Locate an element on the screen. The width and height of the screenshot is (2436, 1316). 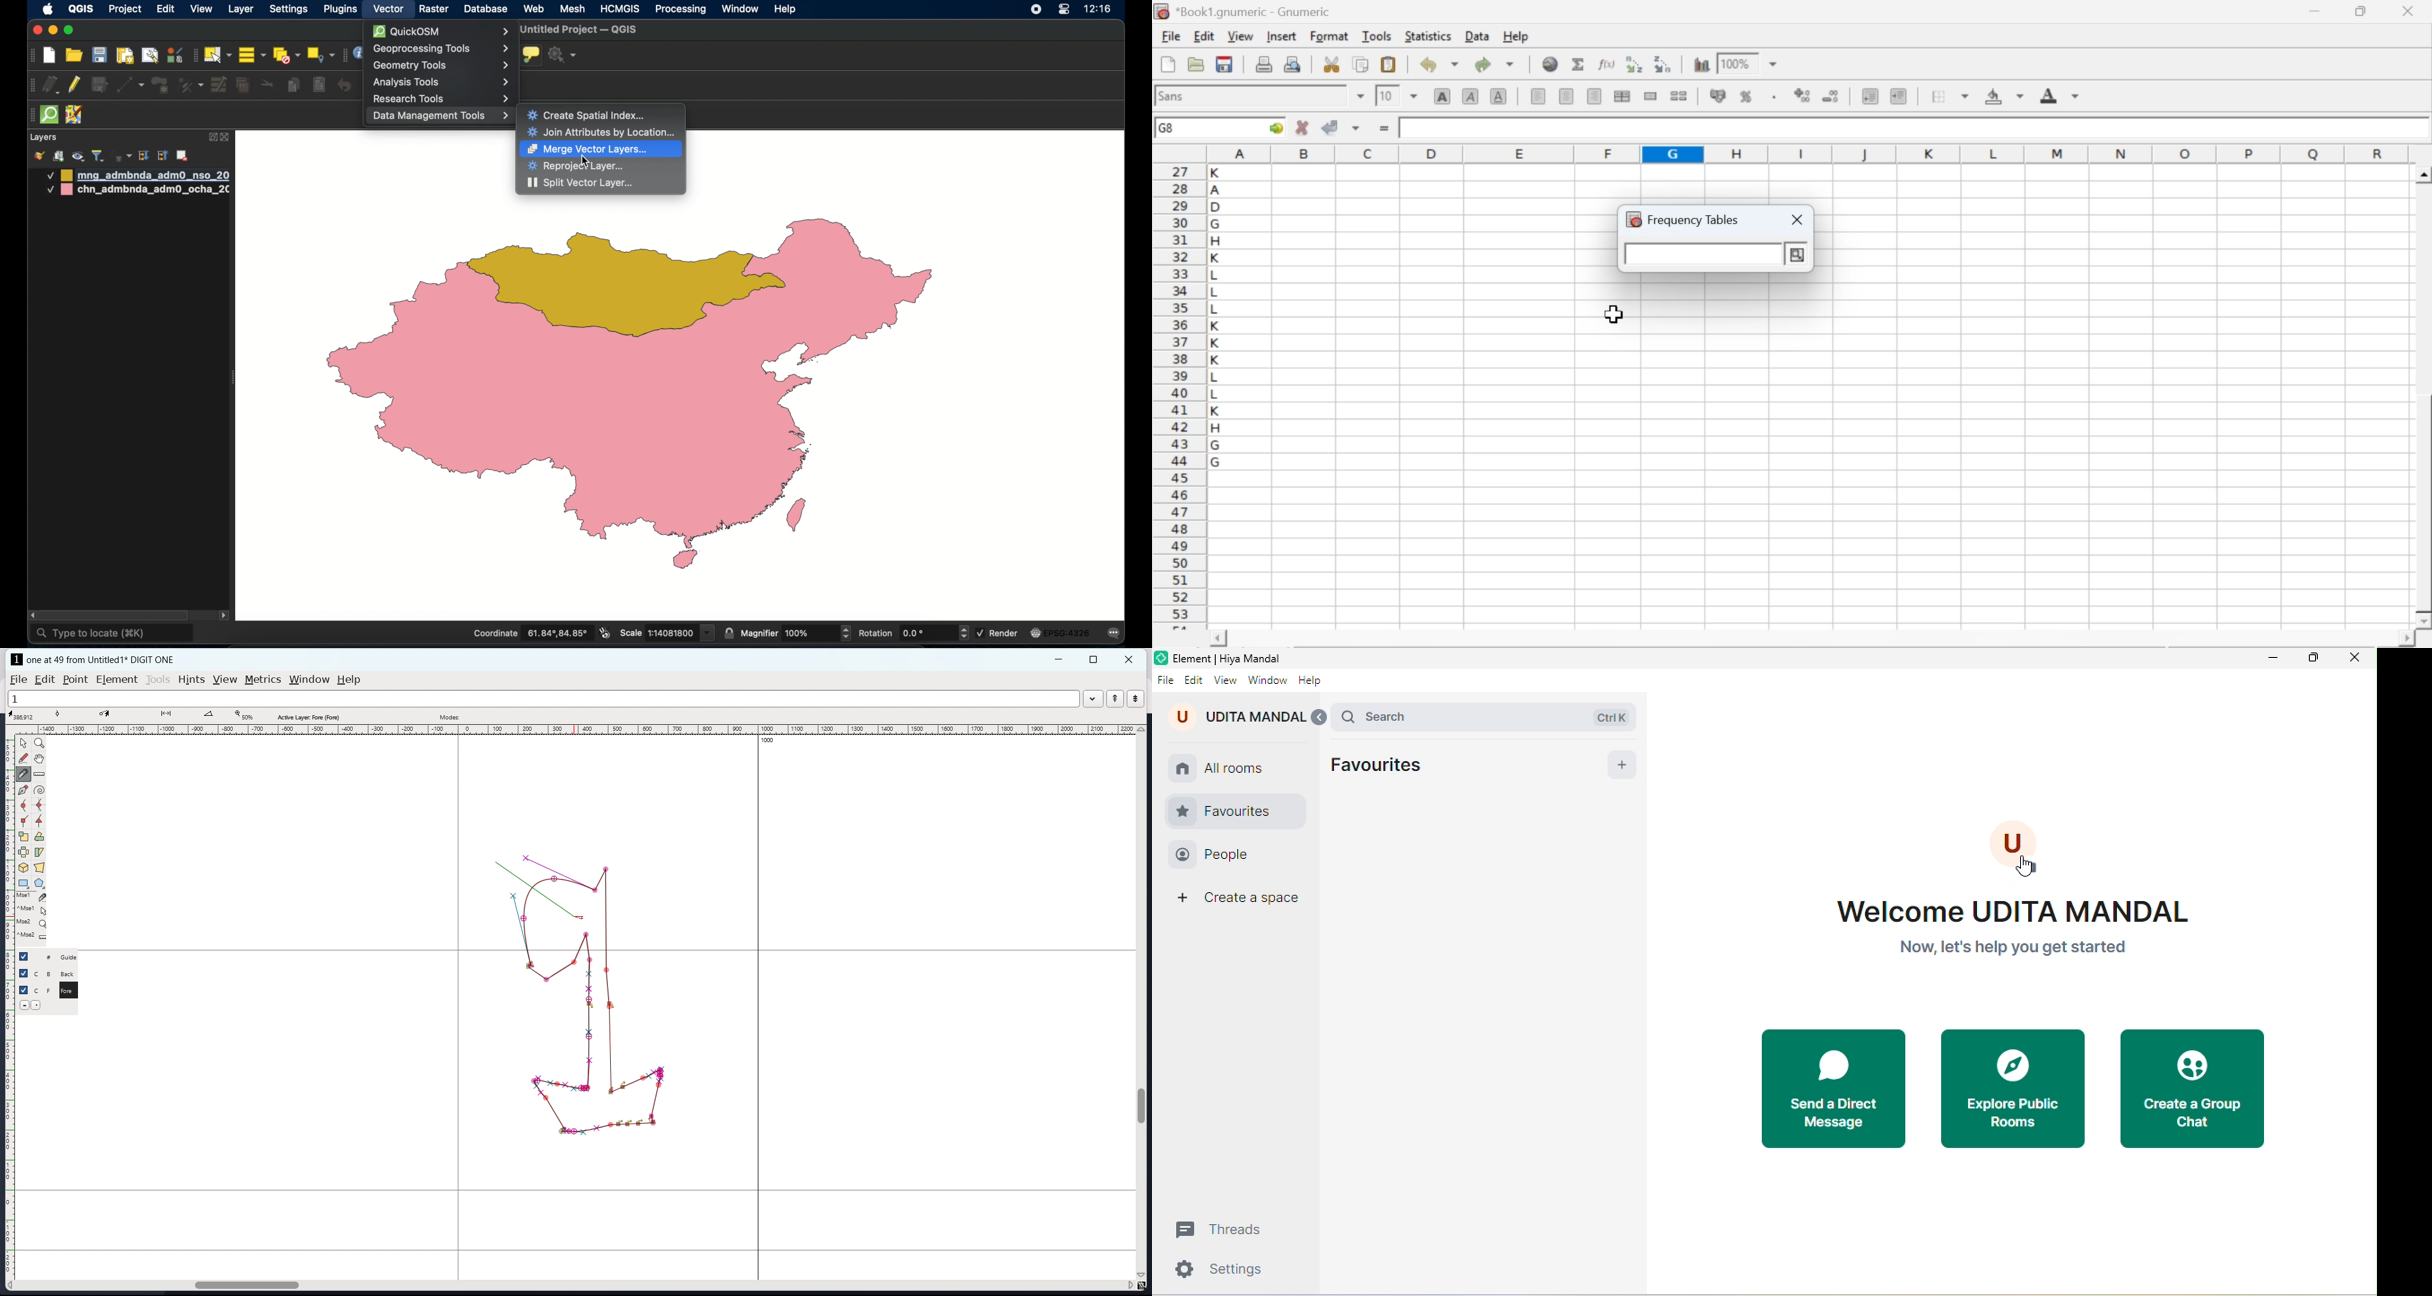
no action selected is located at coordinates (563, 55).